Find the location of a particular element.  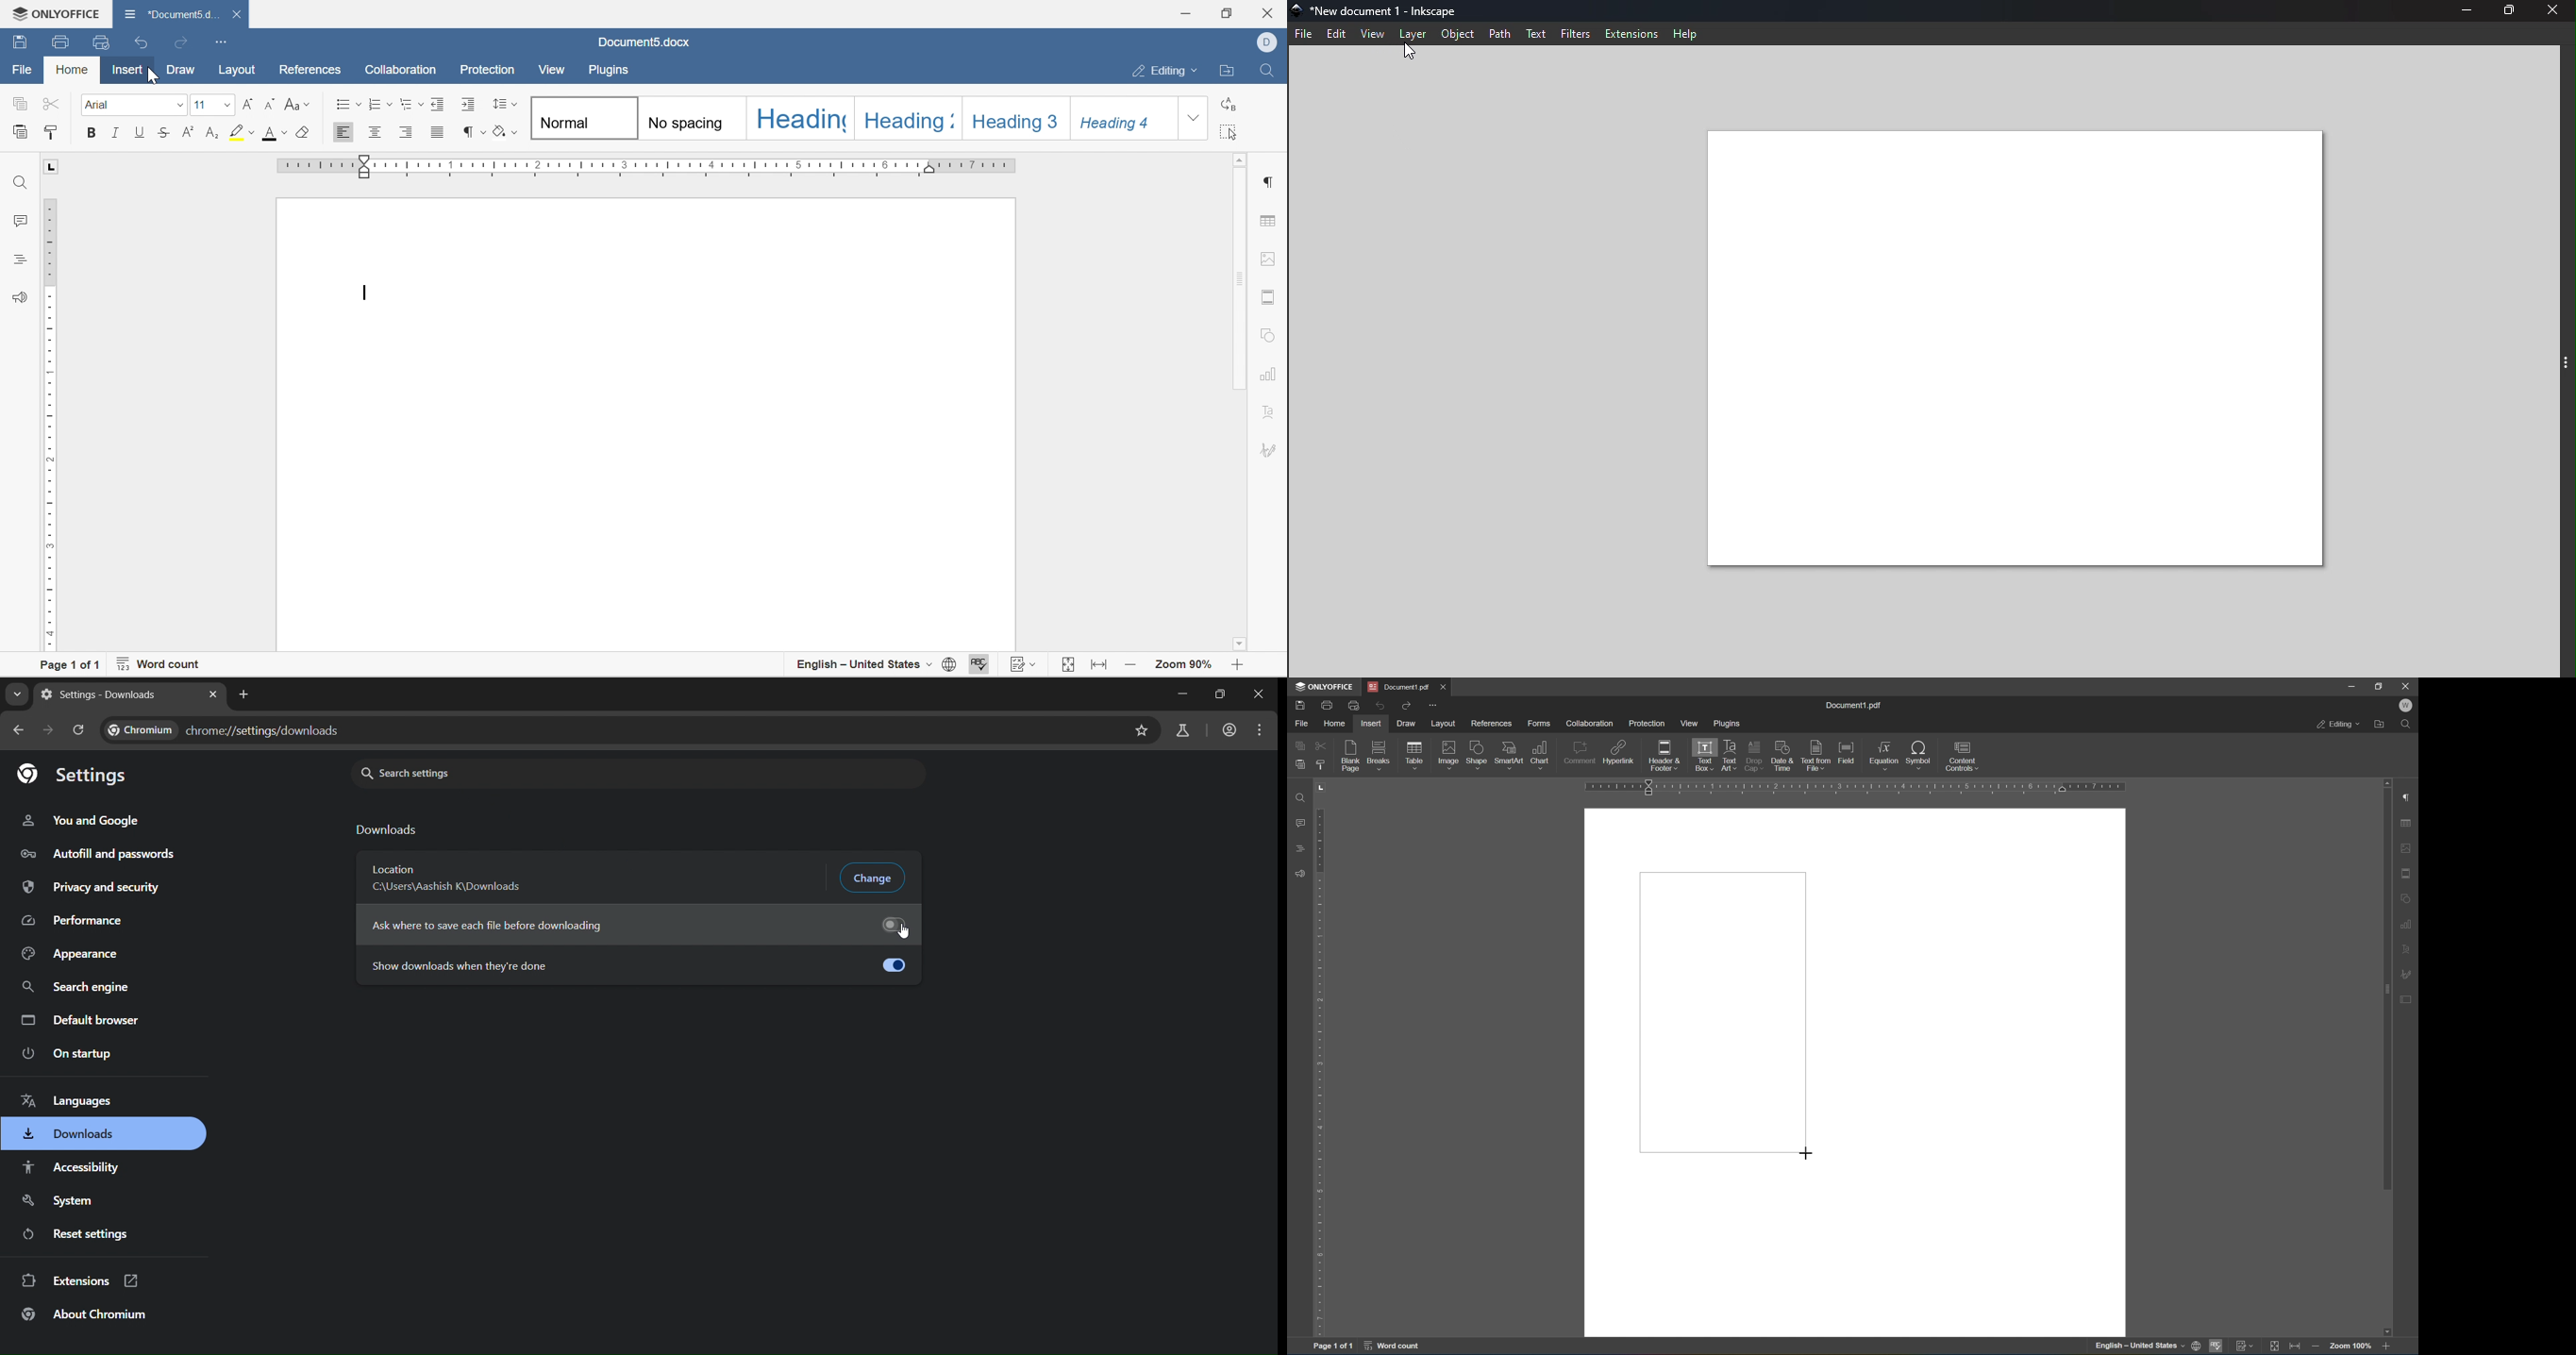

close is located at coordinates (237, 15).